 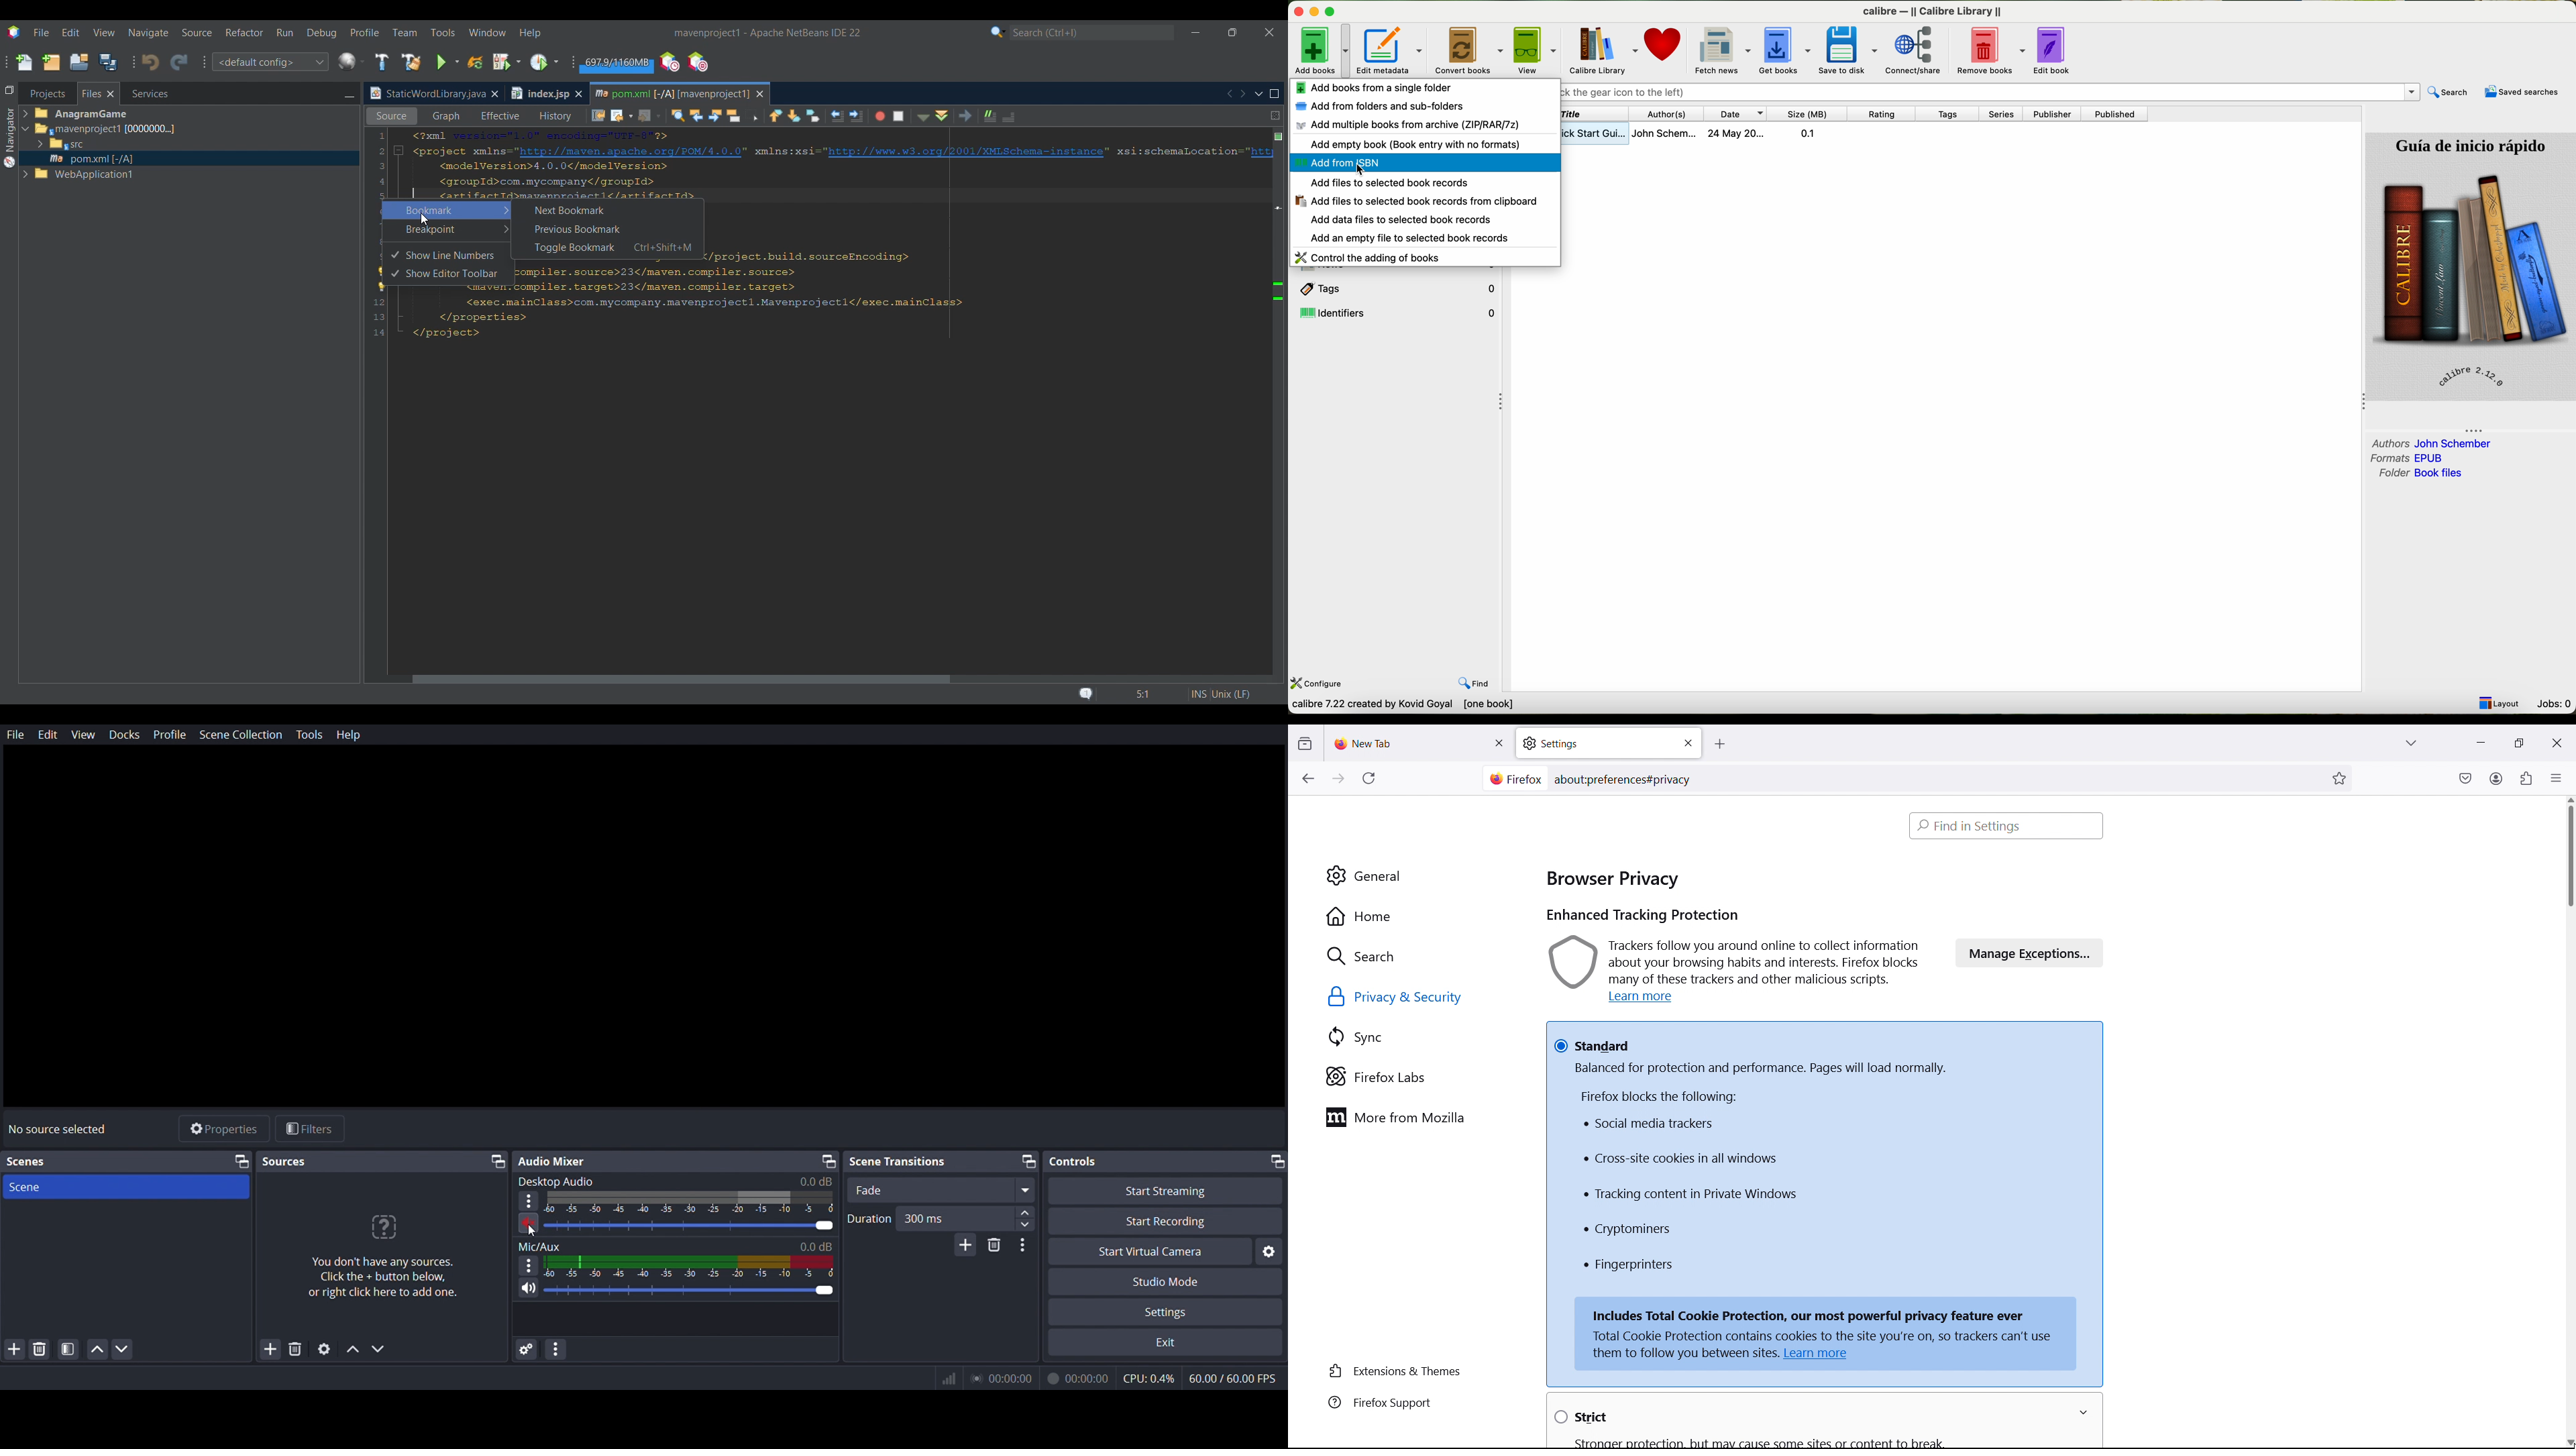 I want to click on move down , so click(x=123, y=1348).